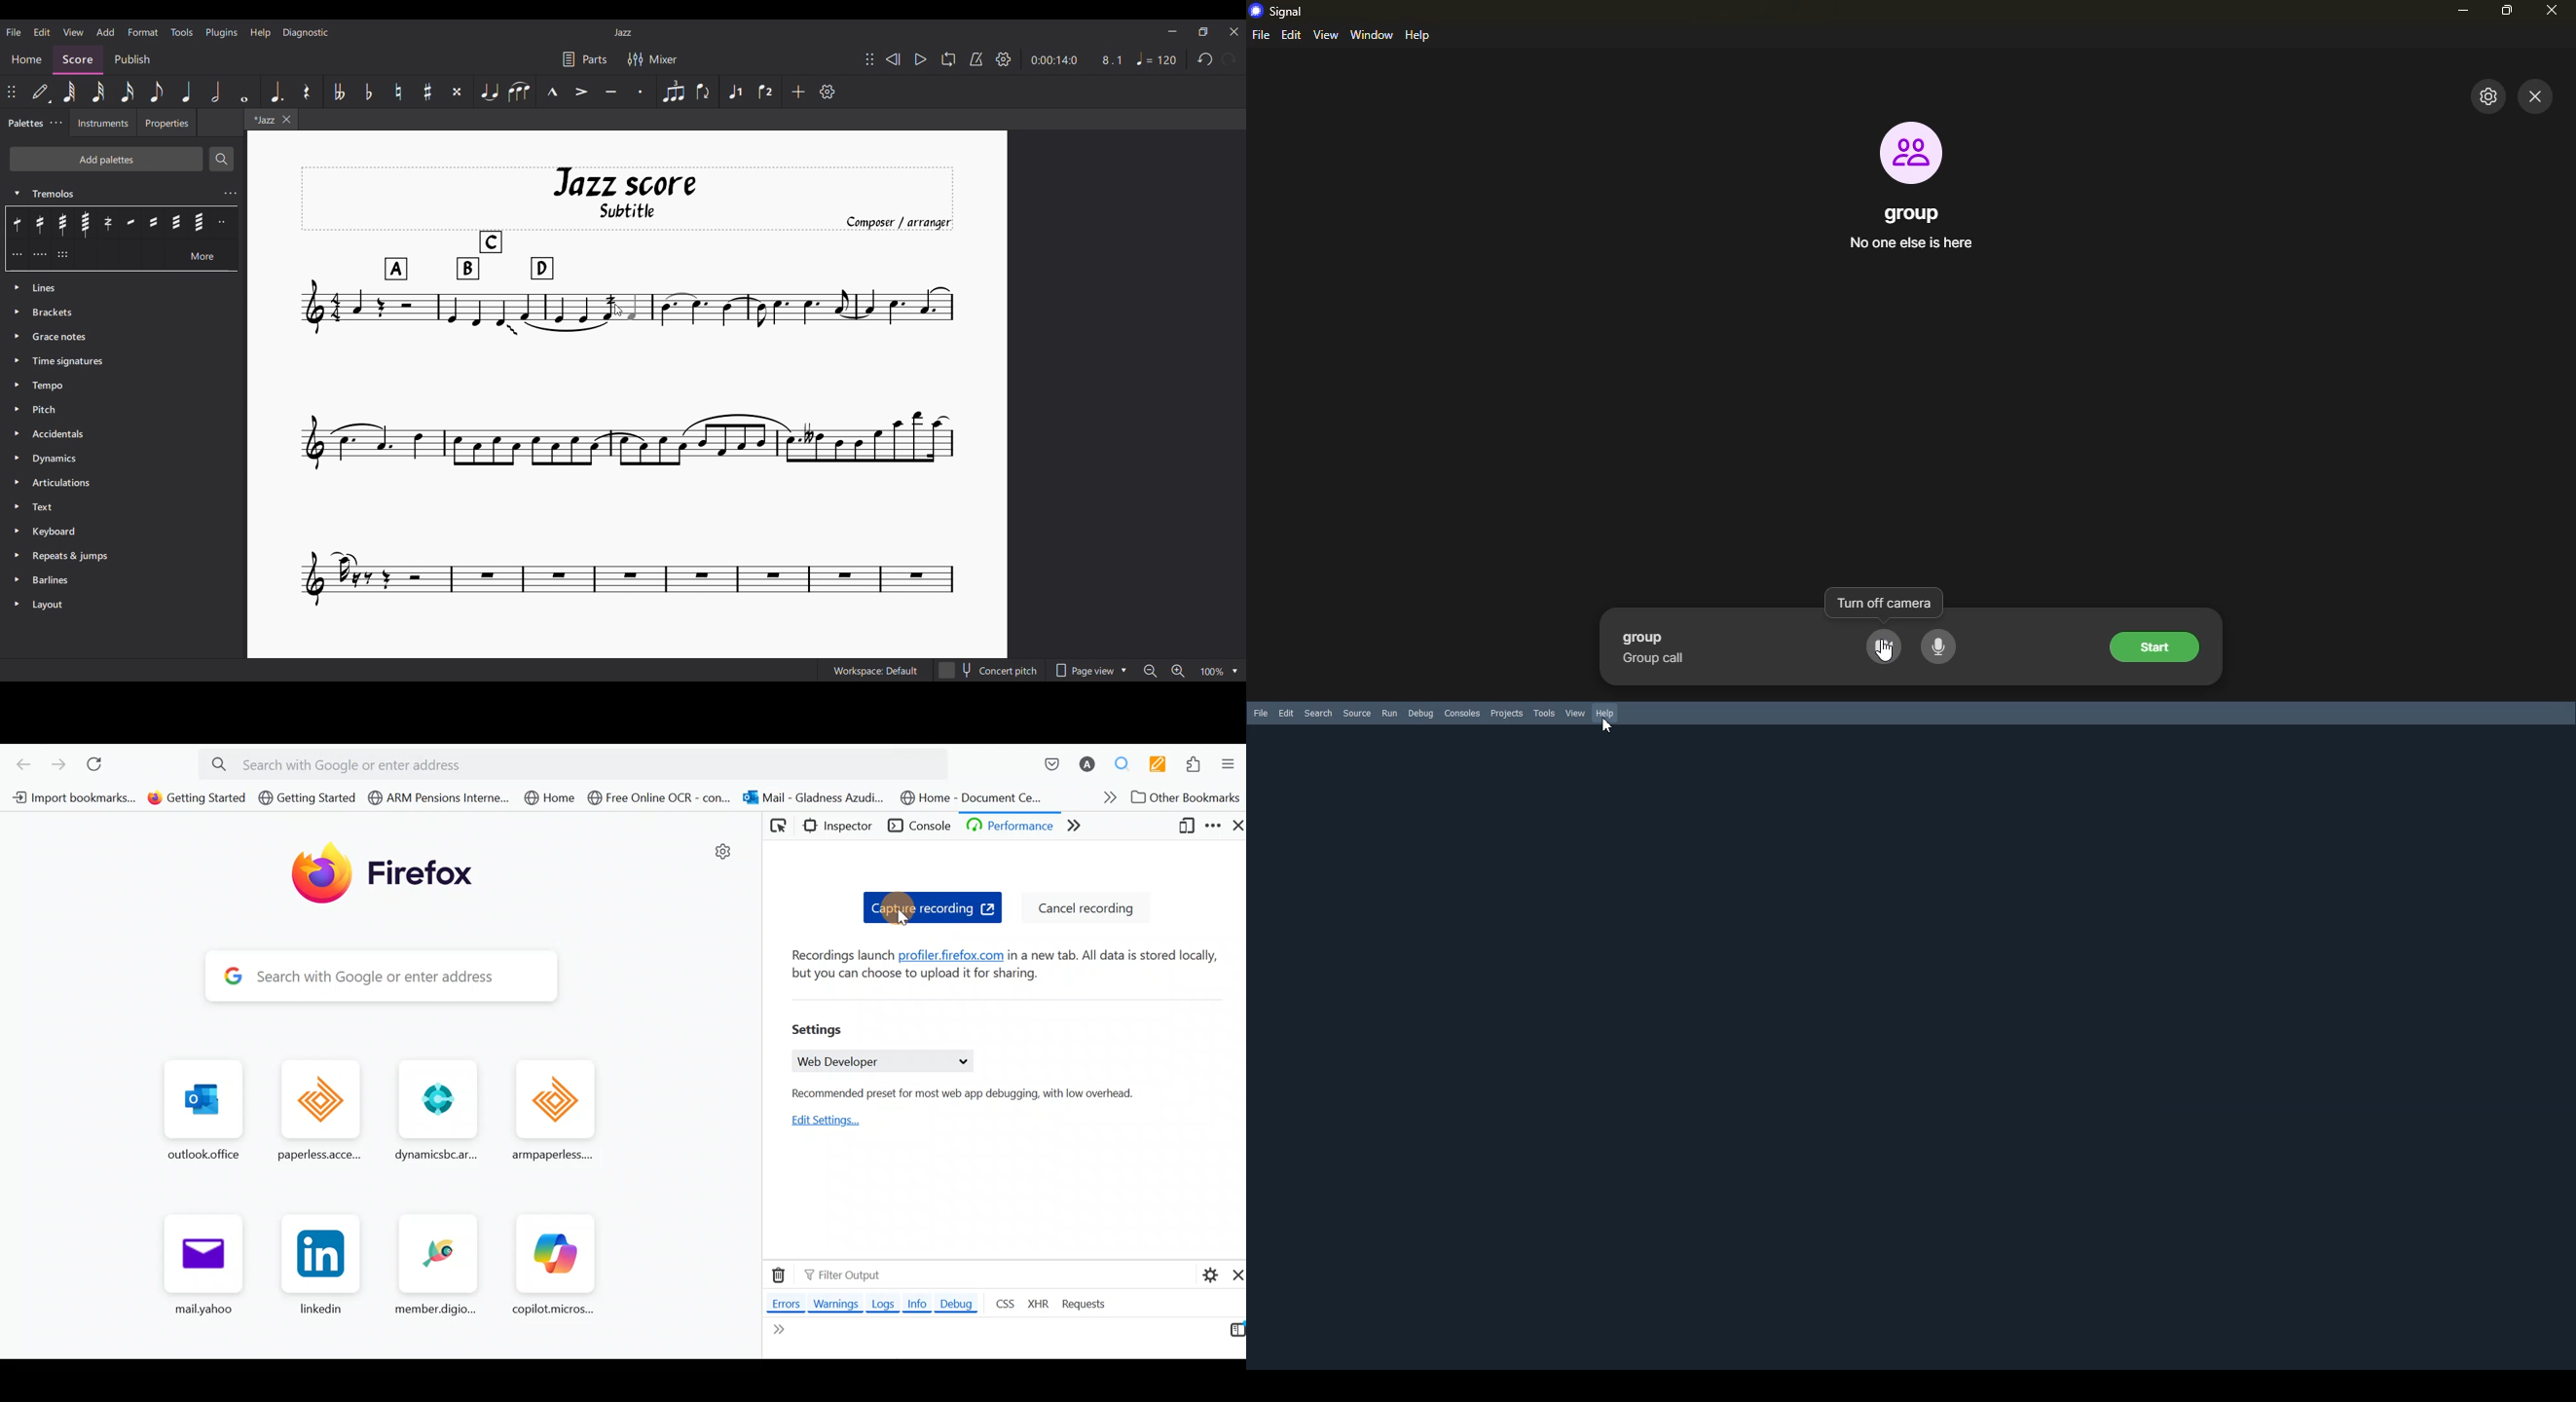 This screenshot has height=1428, width=2576. Describe the element at coordinates (782, 1303) in the screenshot. I see `Errors` at that location.